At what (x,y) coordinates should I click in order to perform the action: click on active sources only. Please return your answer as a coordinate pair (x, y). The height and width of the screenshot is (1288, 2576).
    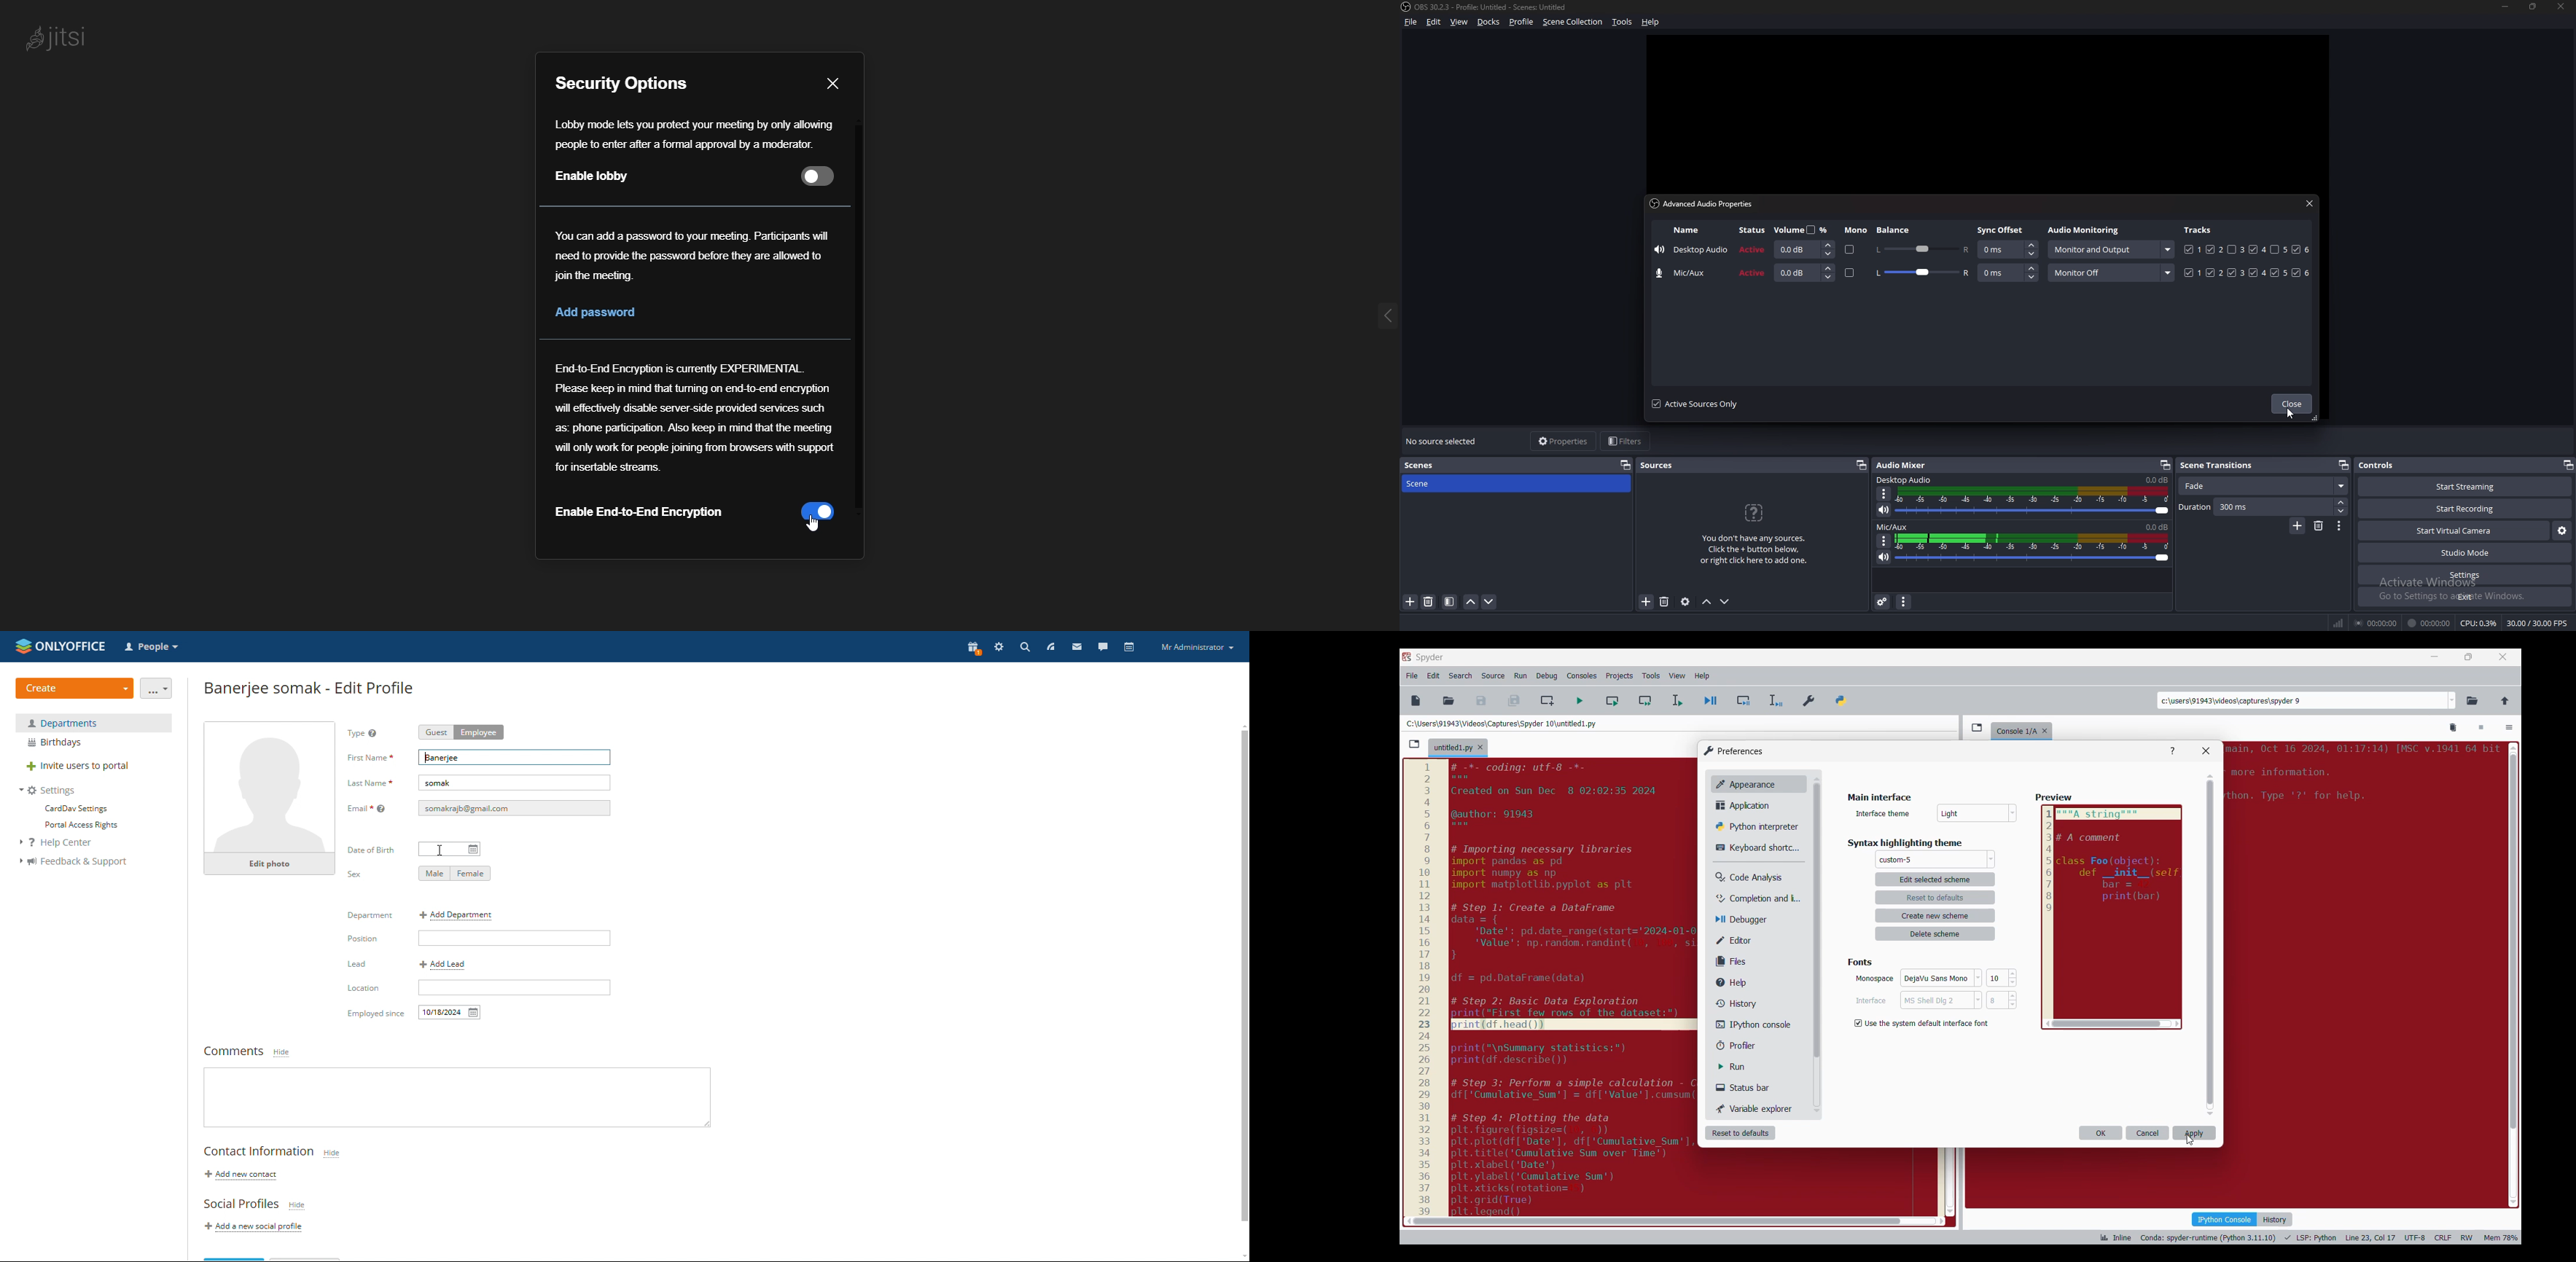
    Looking at the image, I should click on (1695, 404).